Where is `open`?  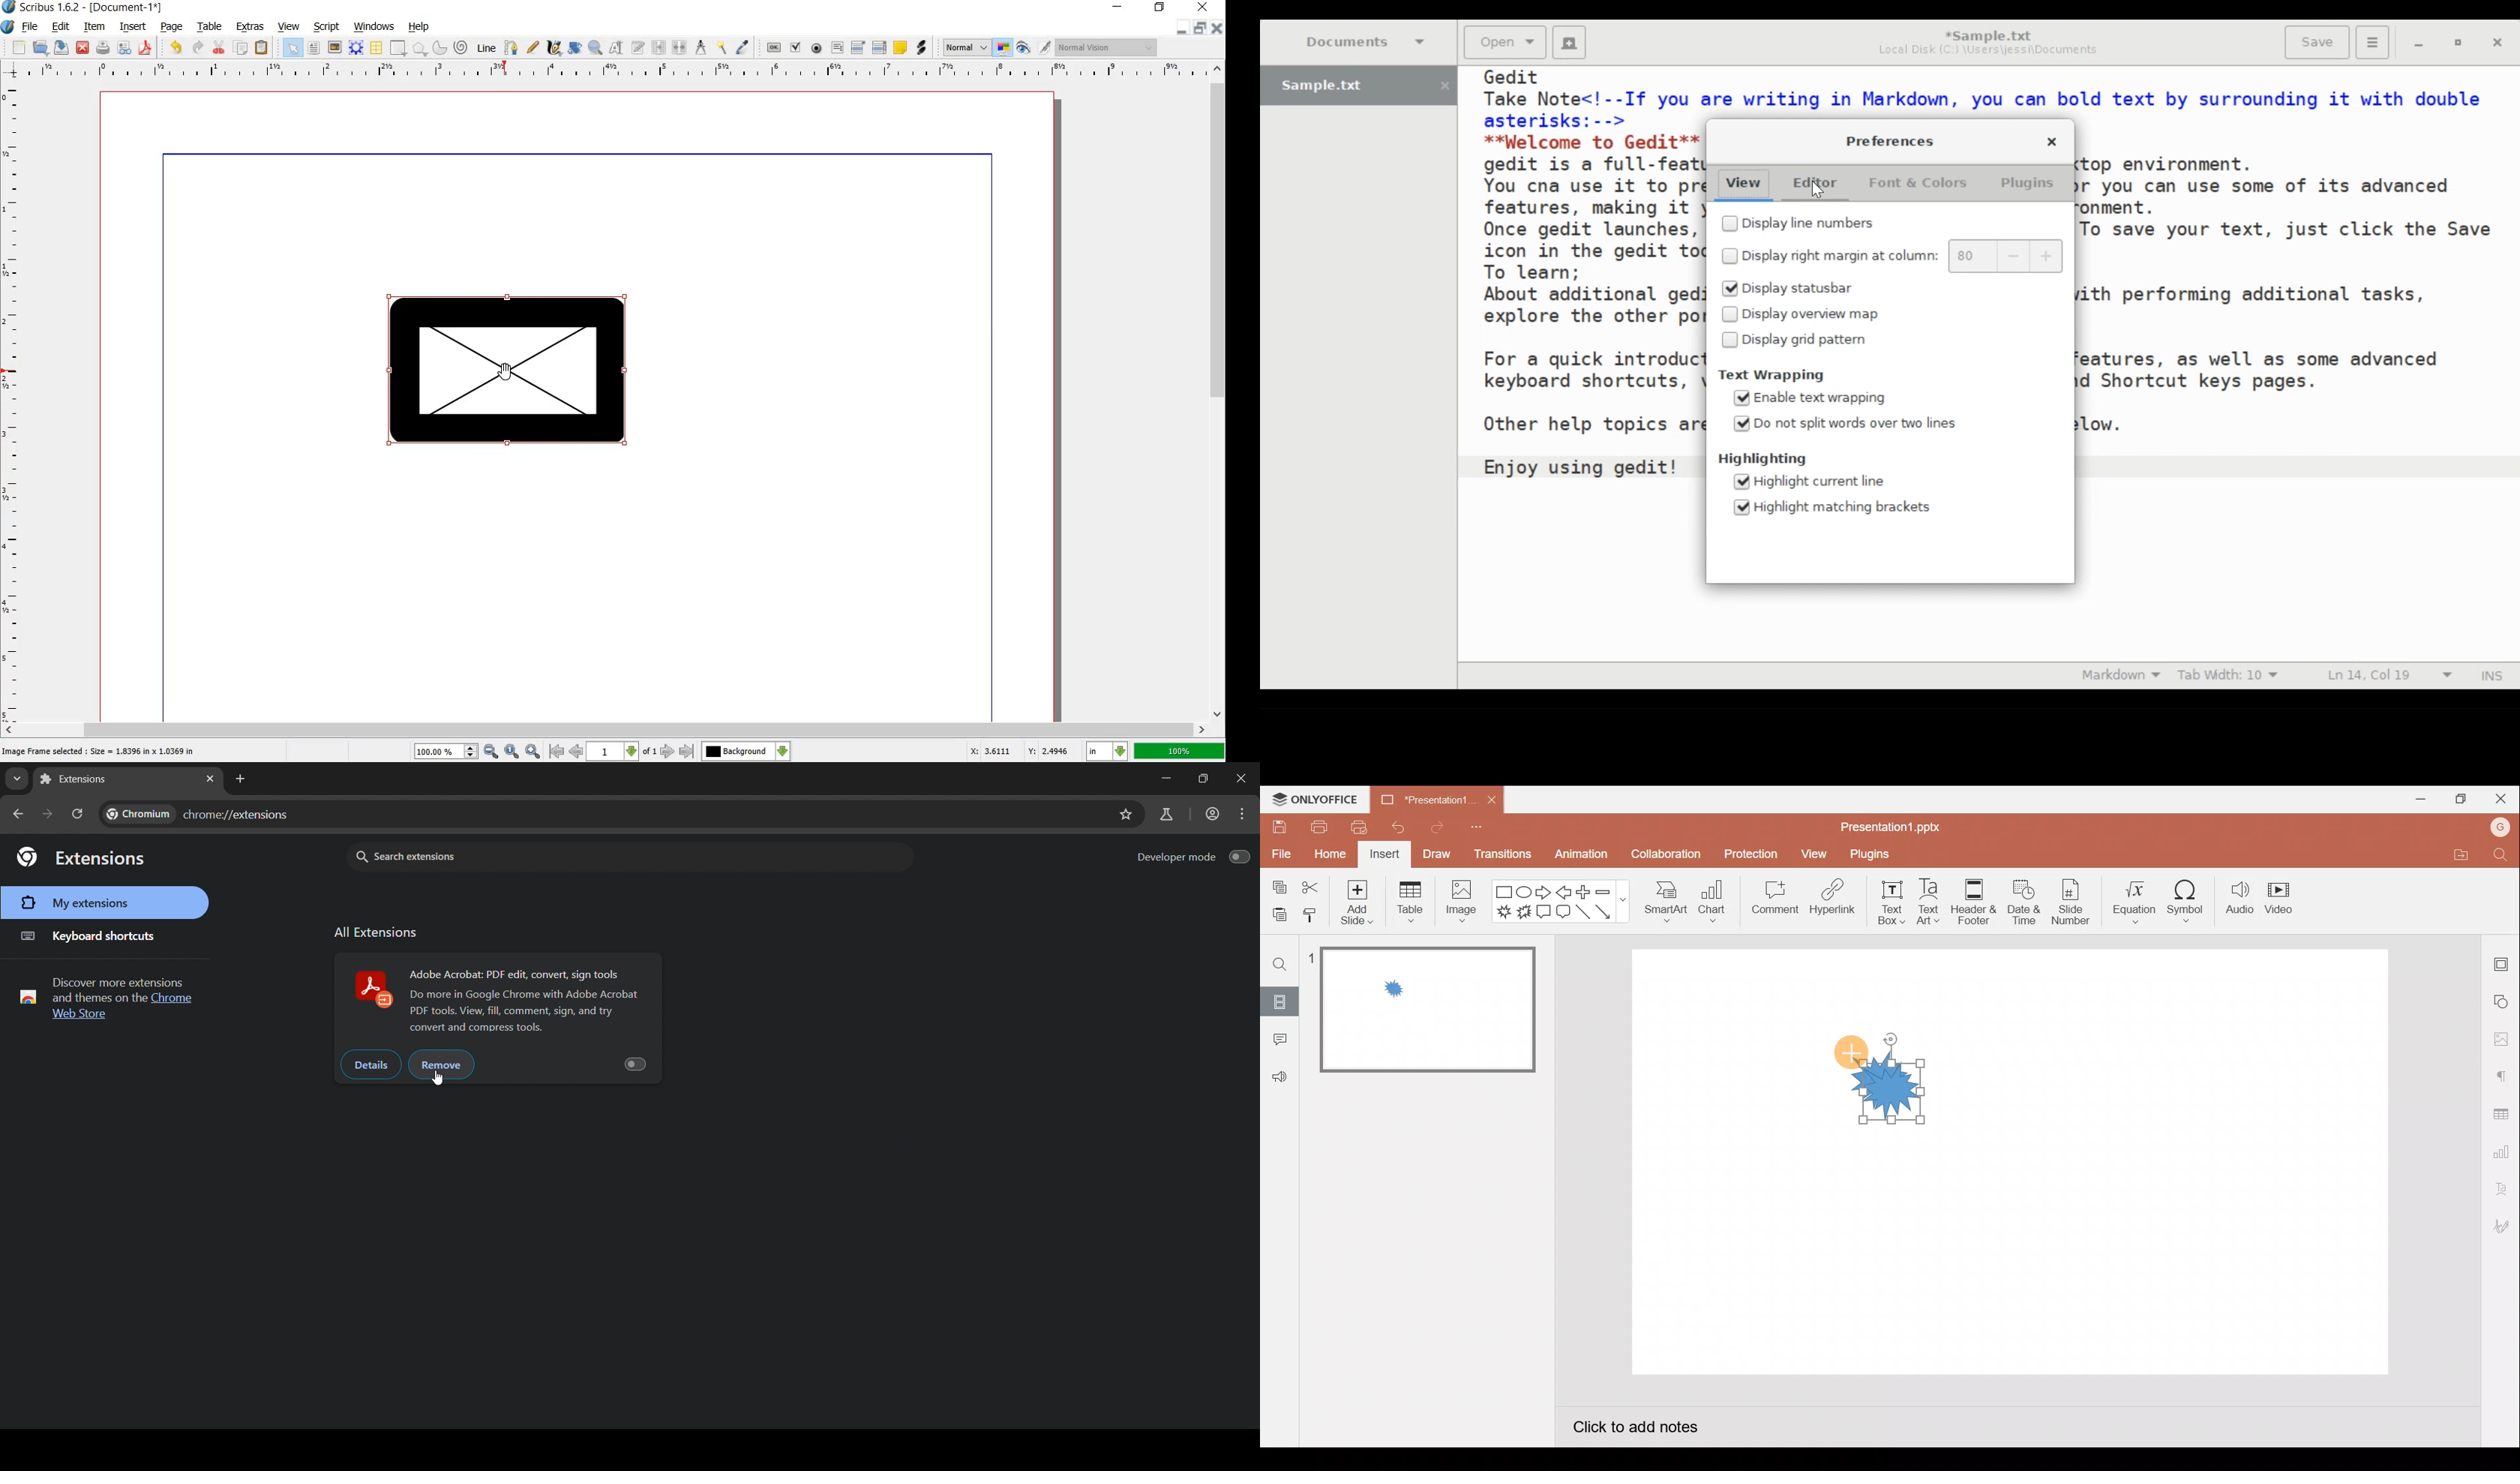
open is located at coordinates (40, 48).